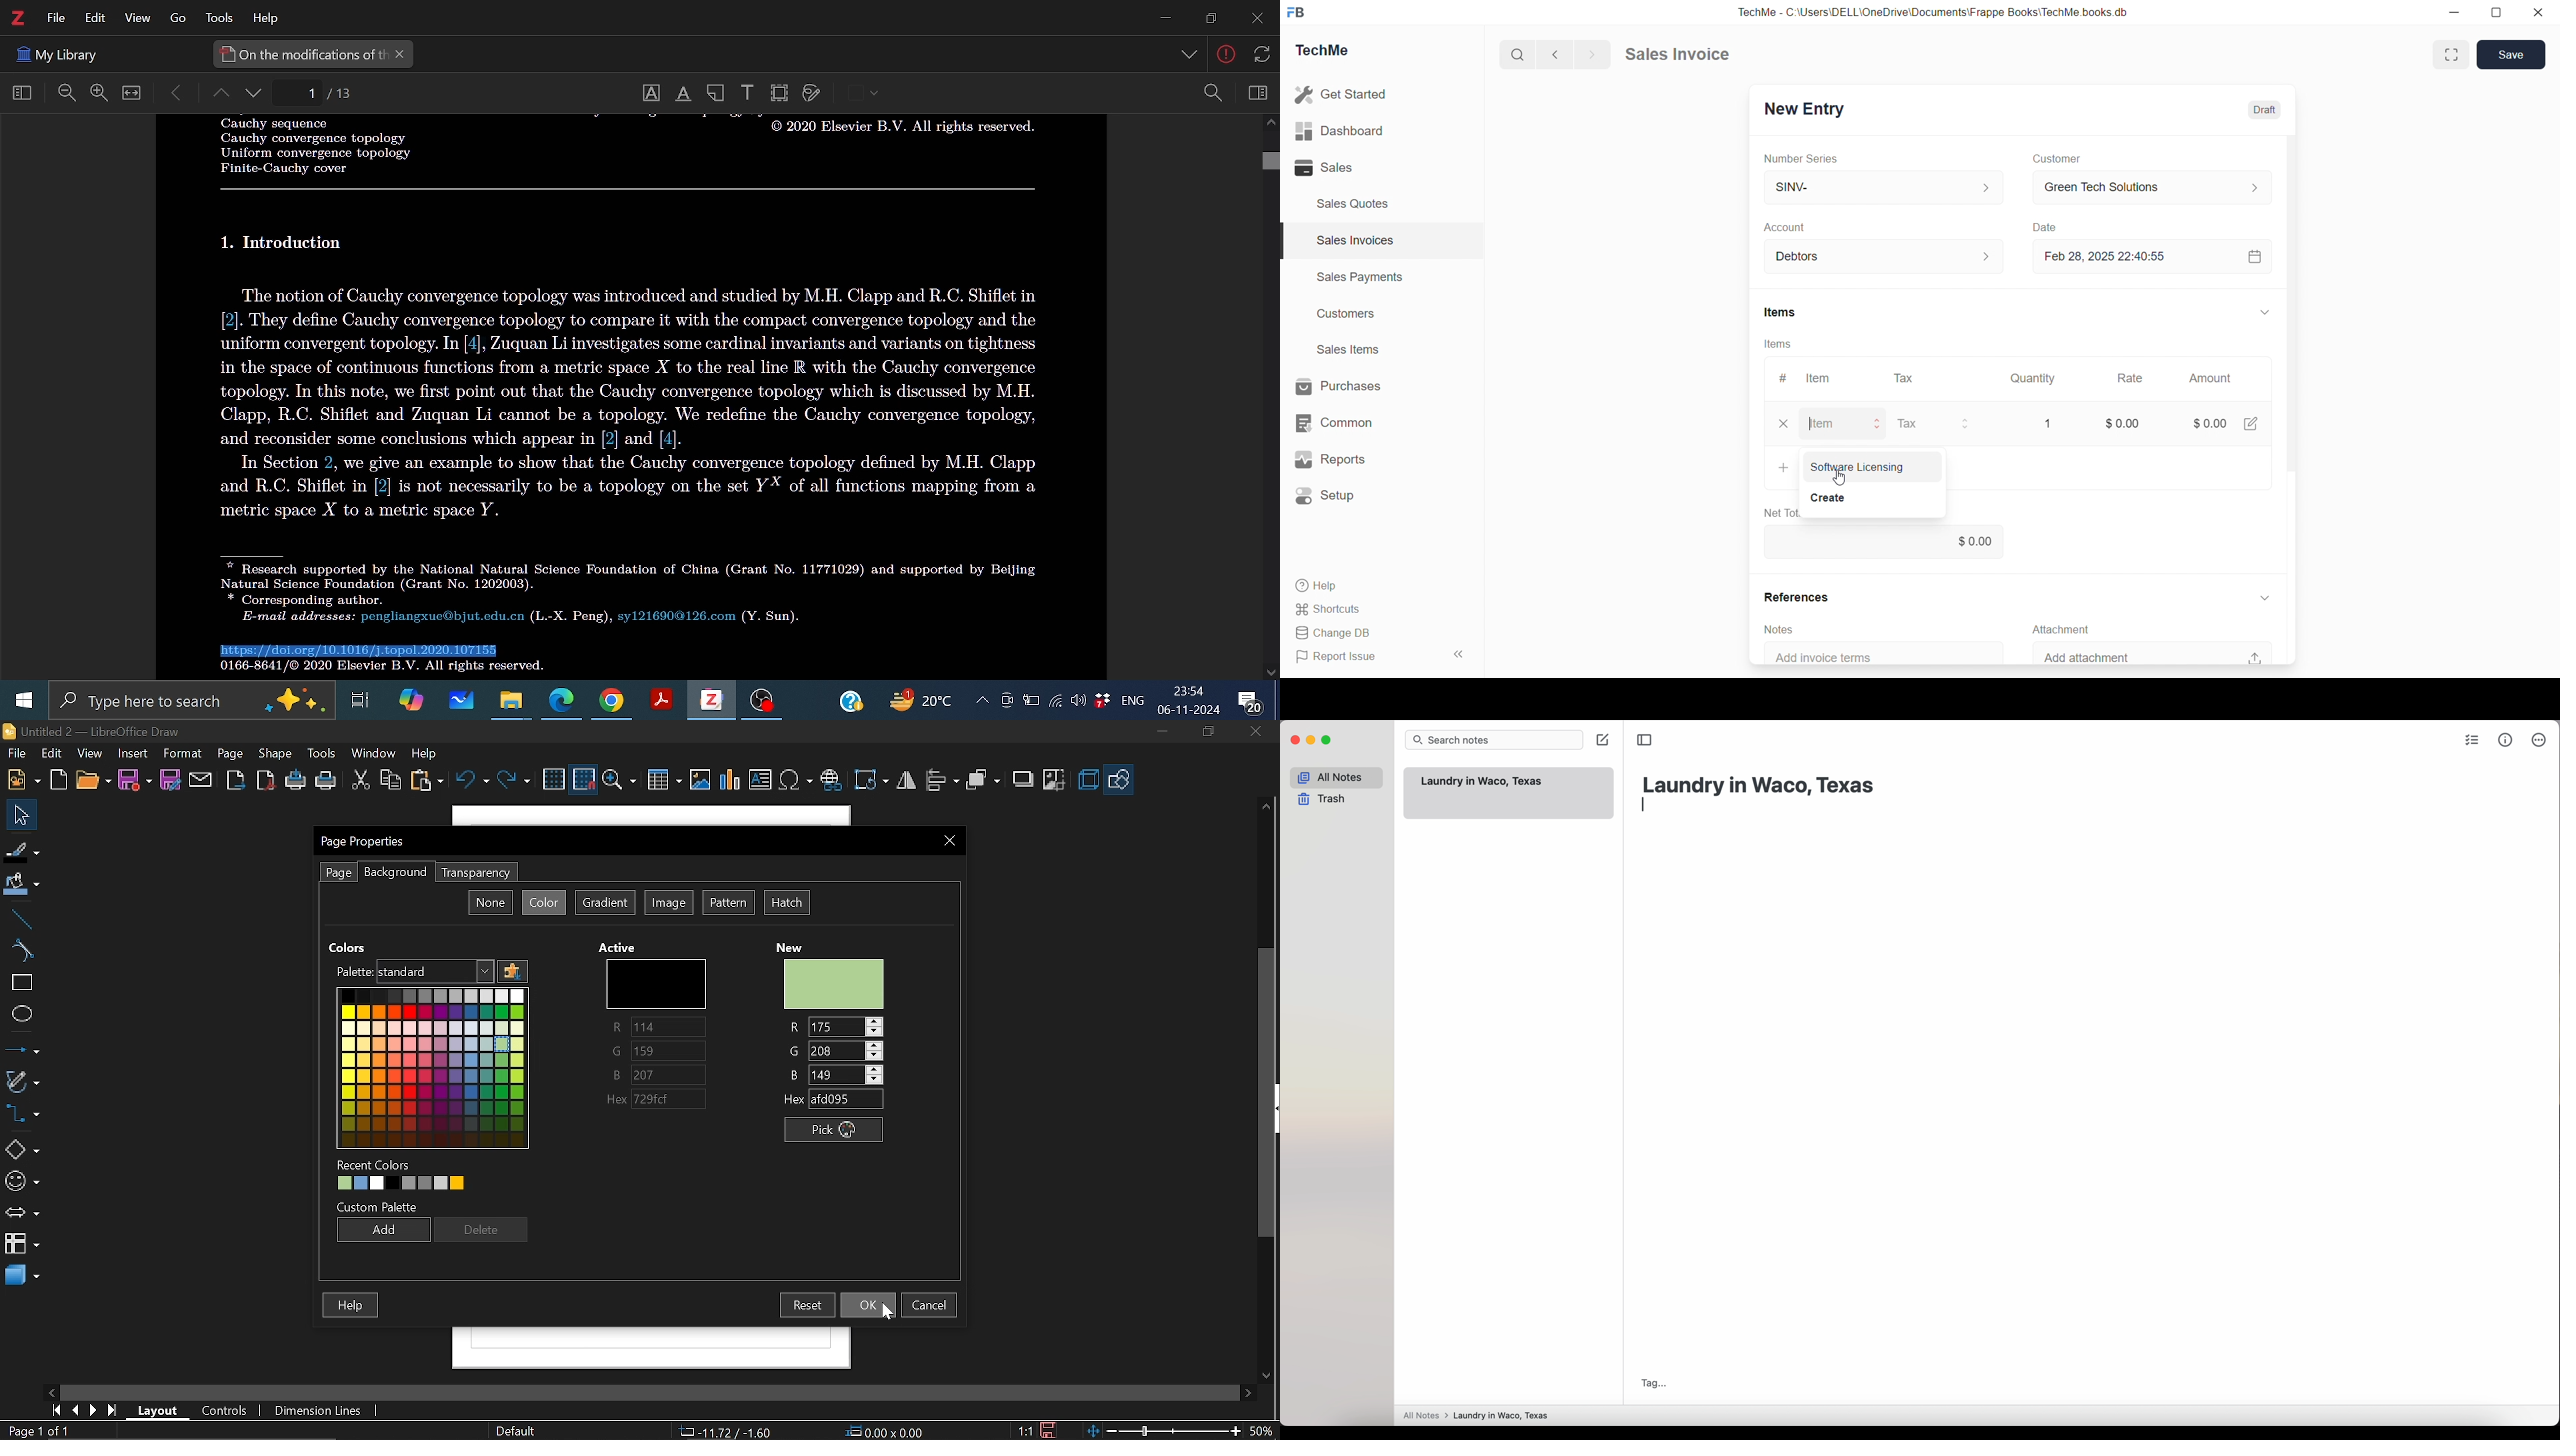 This screenshot has height=1456, width=2576. Describe the element at coordinates (474, 873) in the screenshot. I see `Transparensy` at that location.